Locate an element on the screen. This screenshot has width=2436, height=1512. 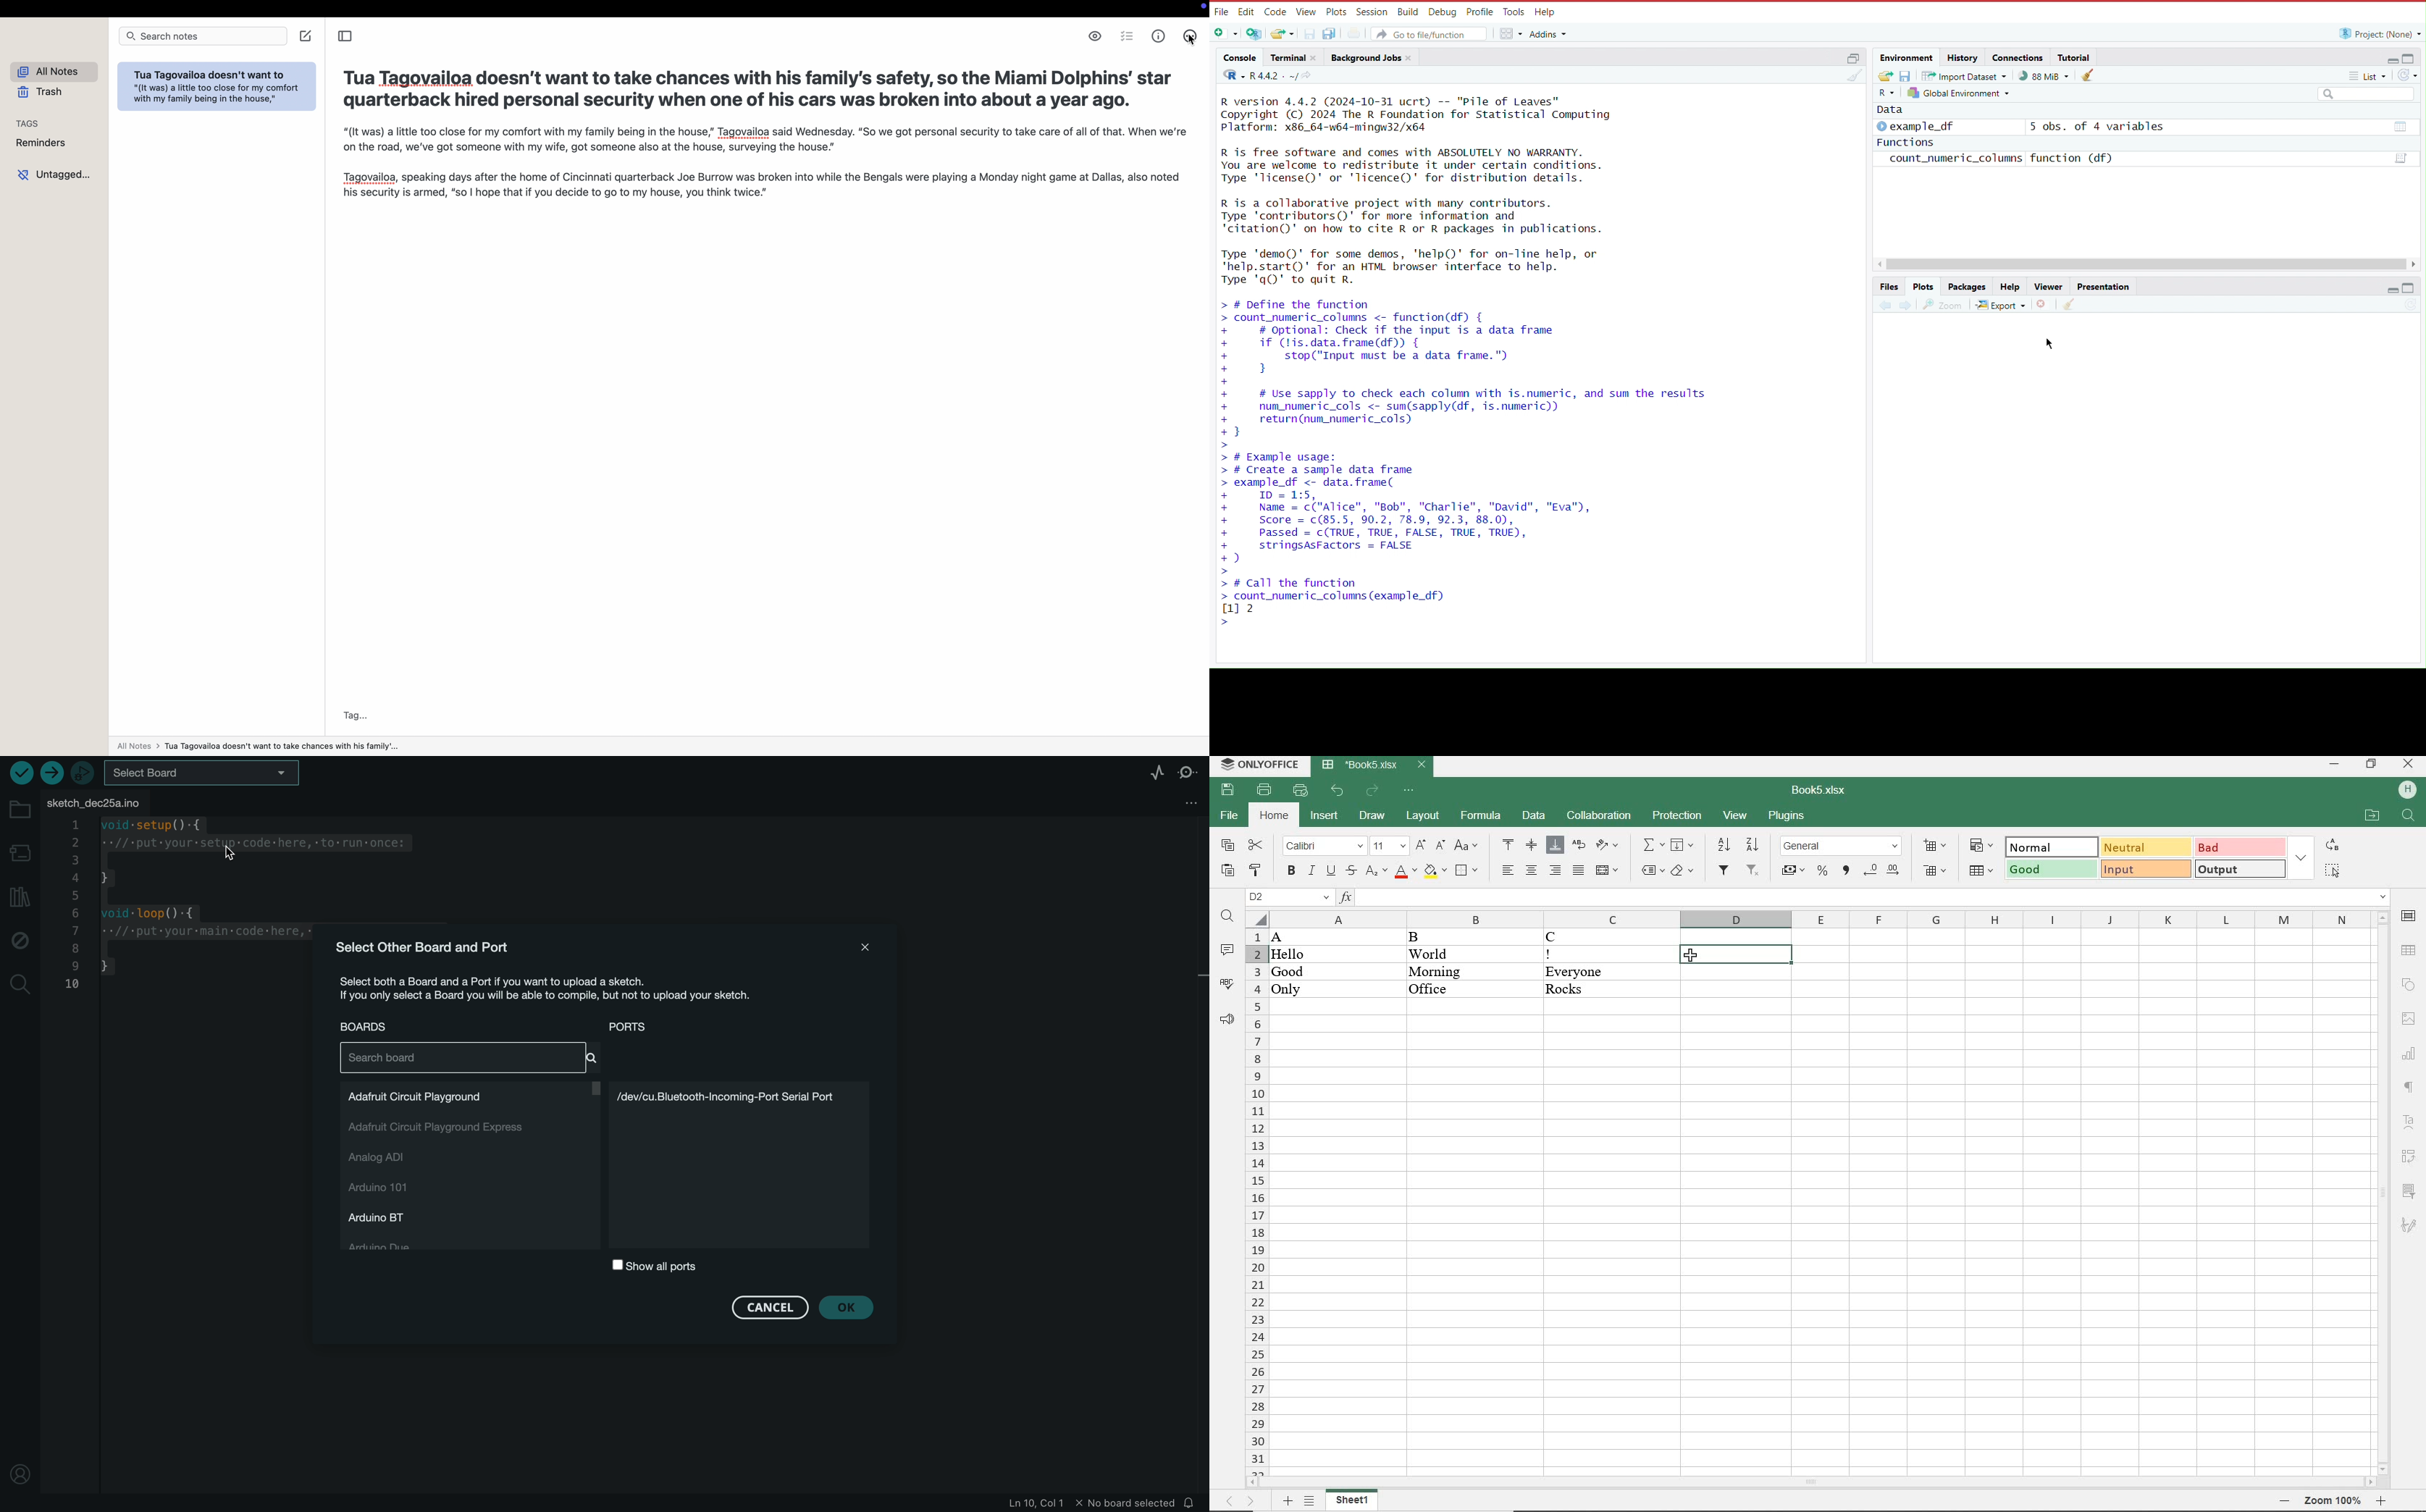
Code is located at coordinates (1275, 12).